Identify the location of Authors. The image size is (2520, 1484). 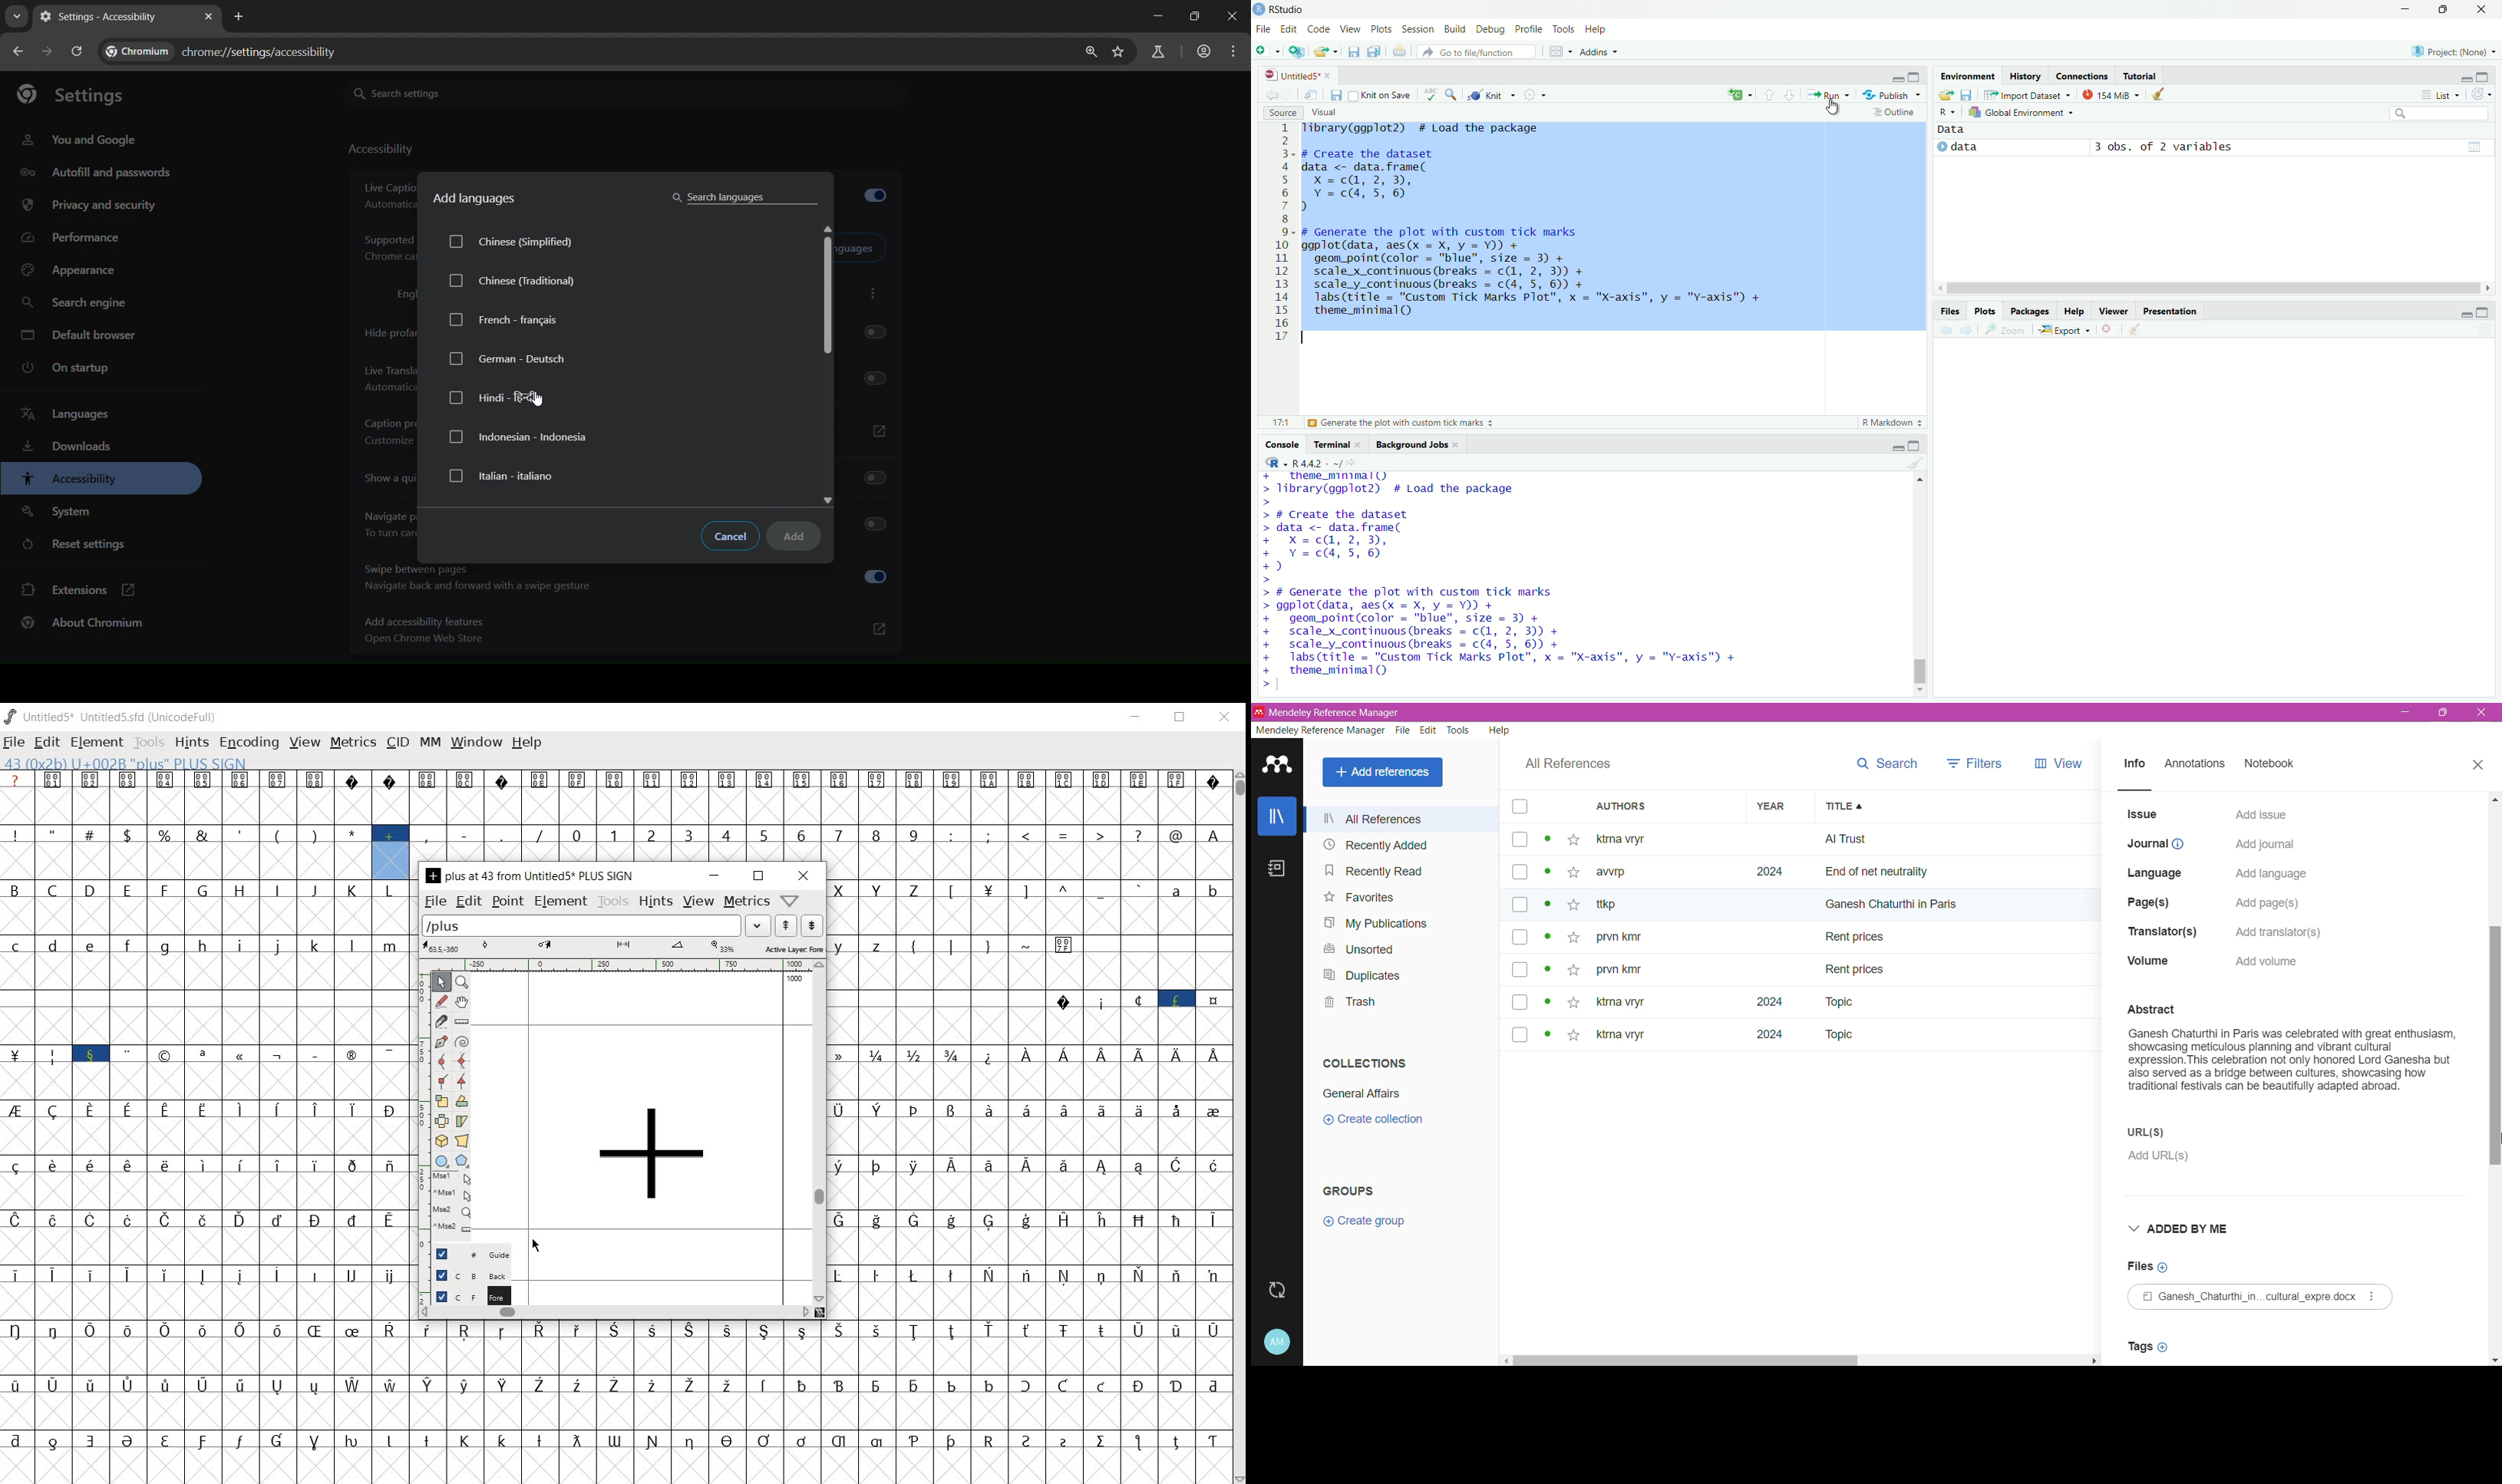
(1668, 807).